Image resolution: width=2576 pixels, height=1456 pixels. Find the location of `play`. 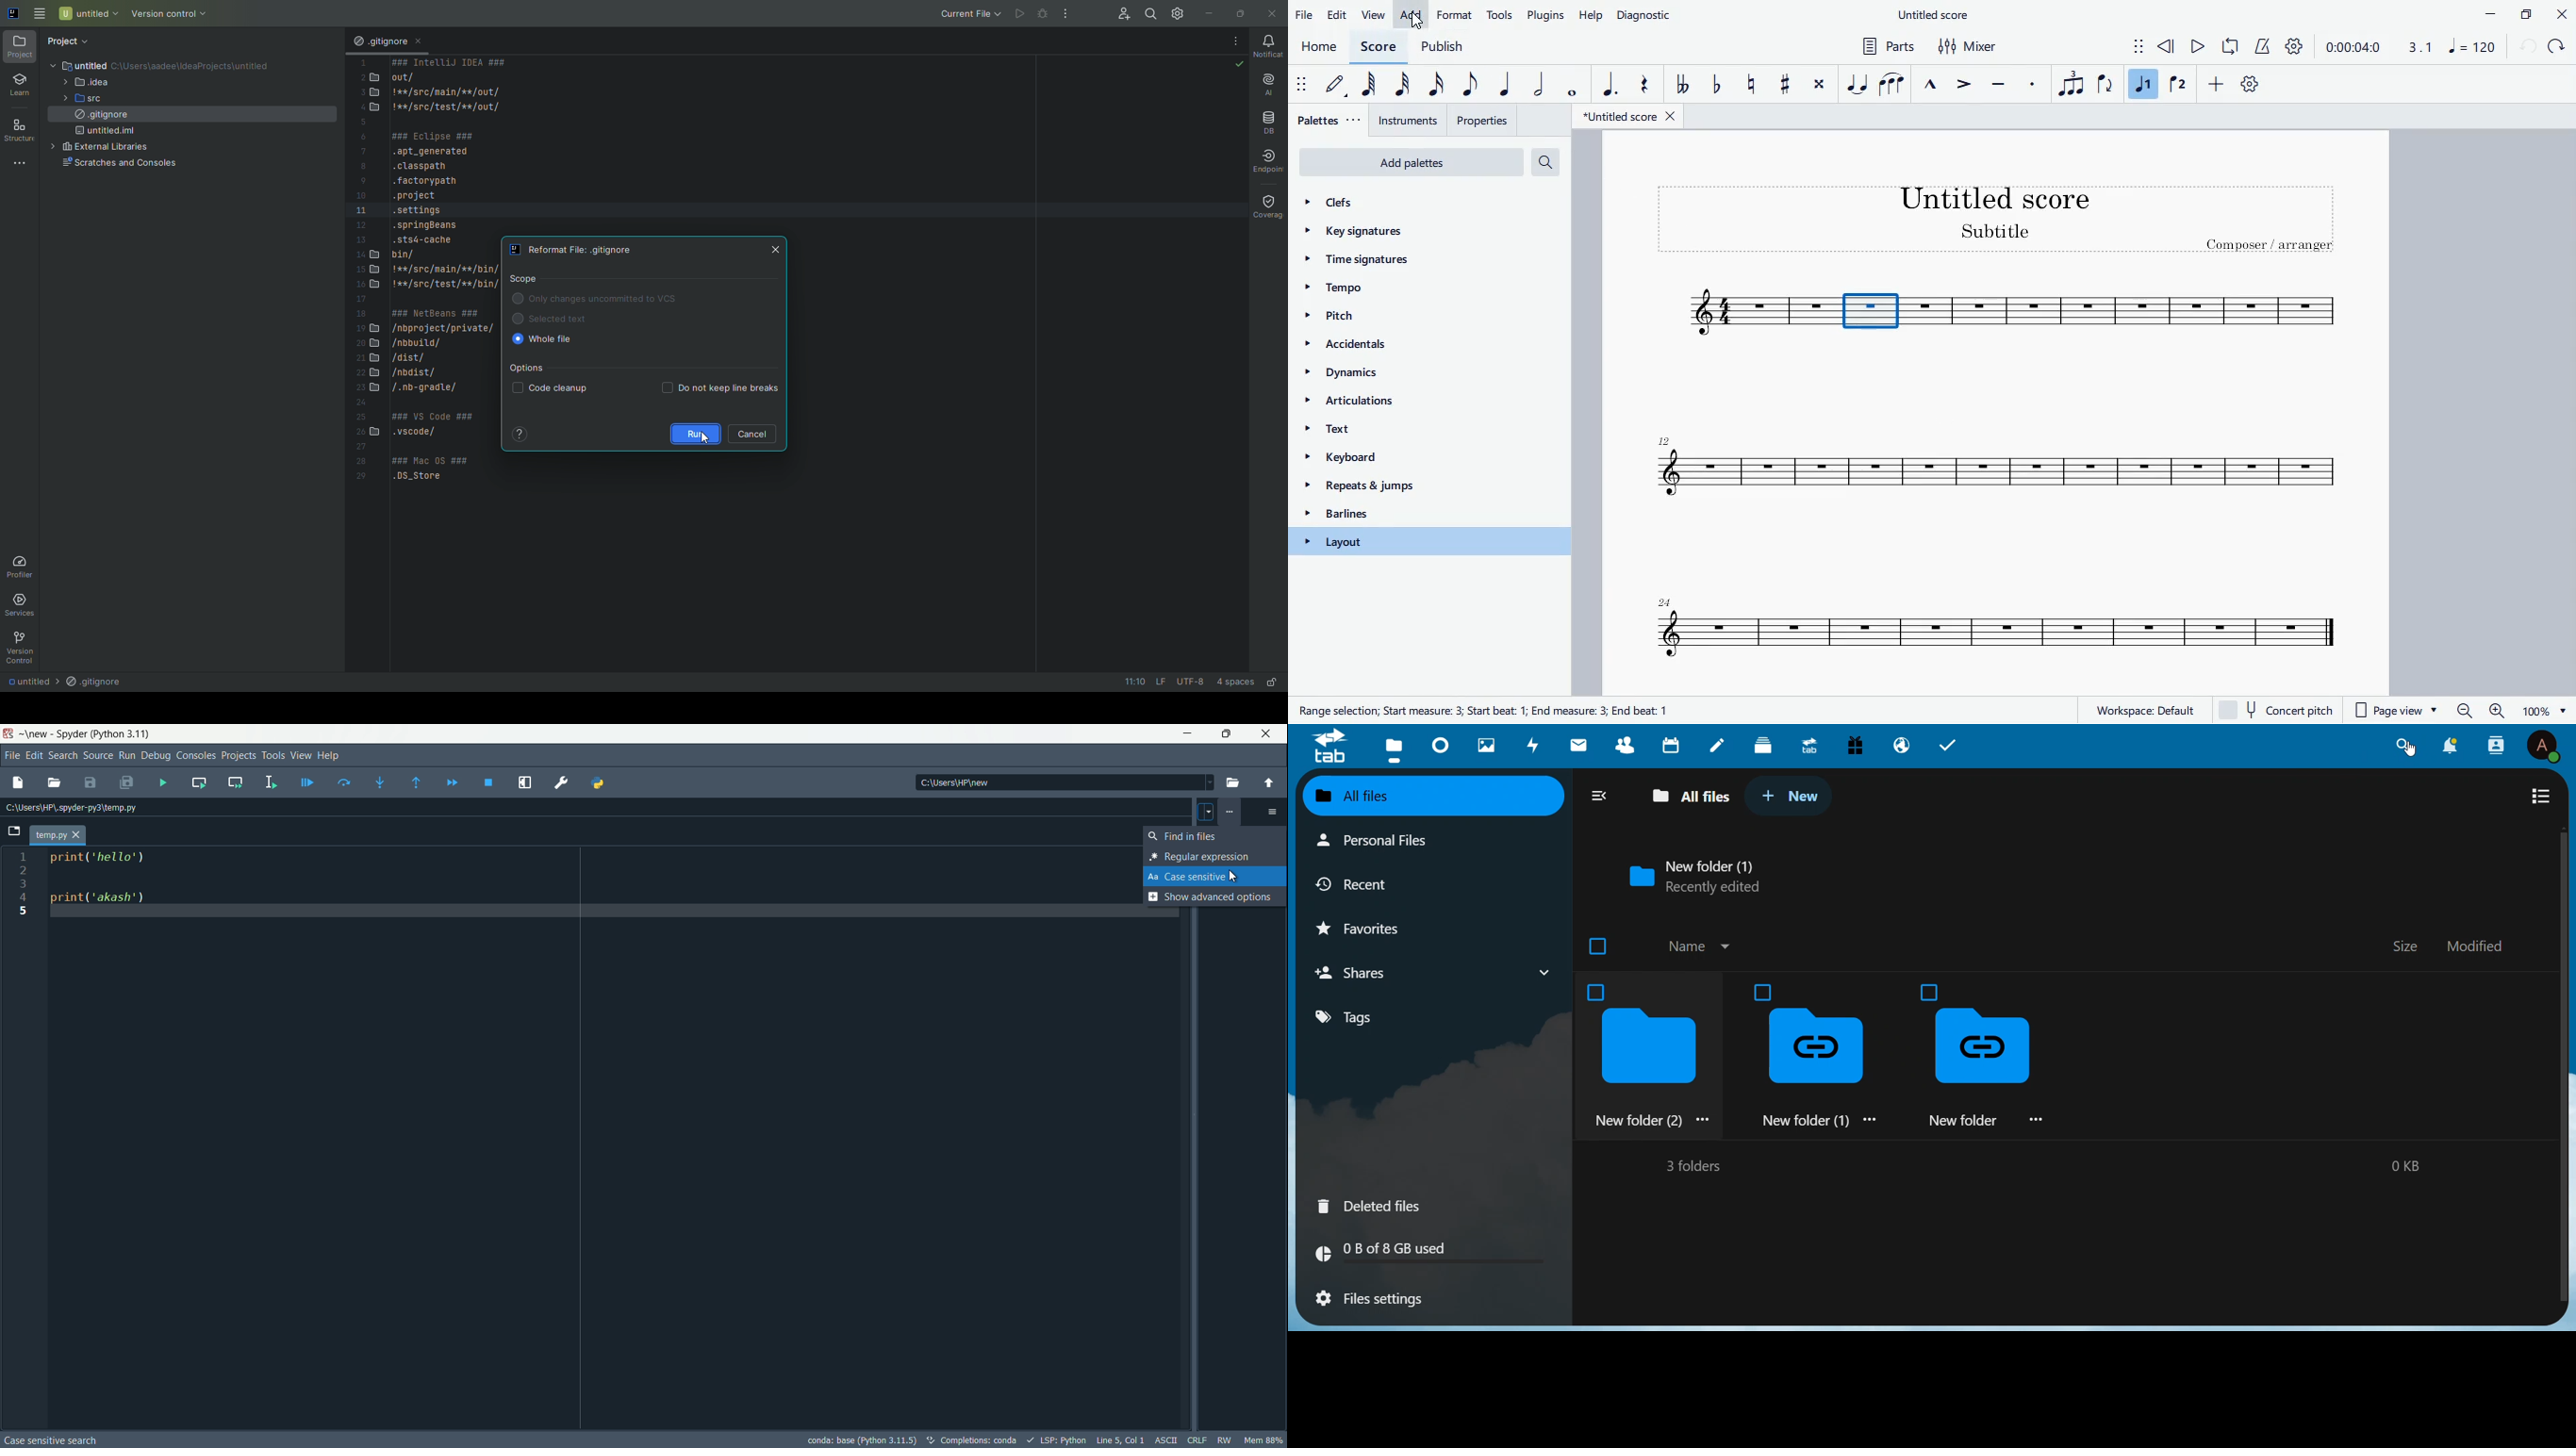

play is located at coordinates (2199, 48).